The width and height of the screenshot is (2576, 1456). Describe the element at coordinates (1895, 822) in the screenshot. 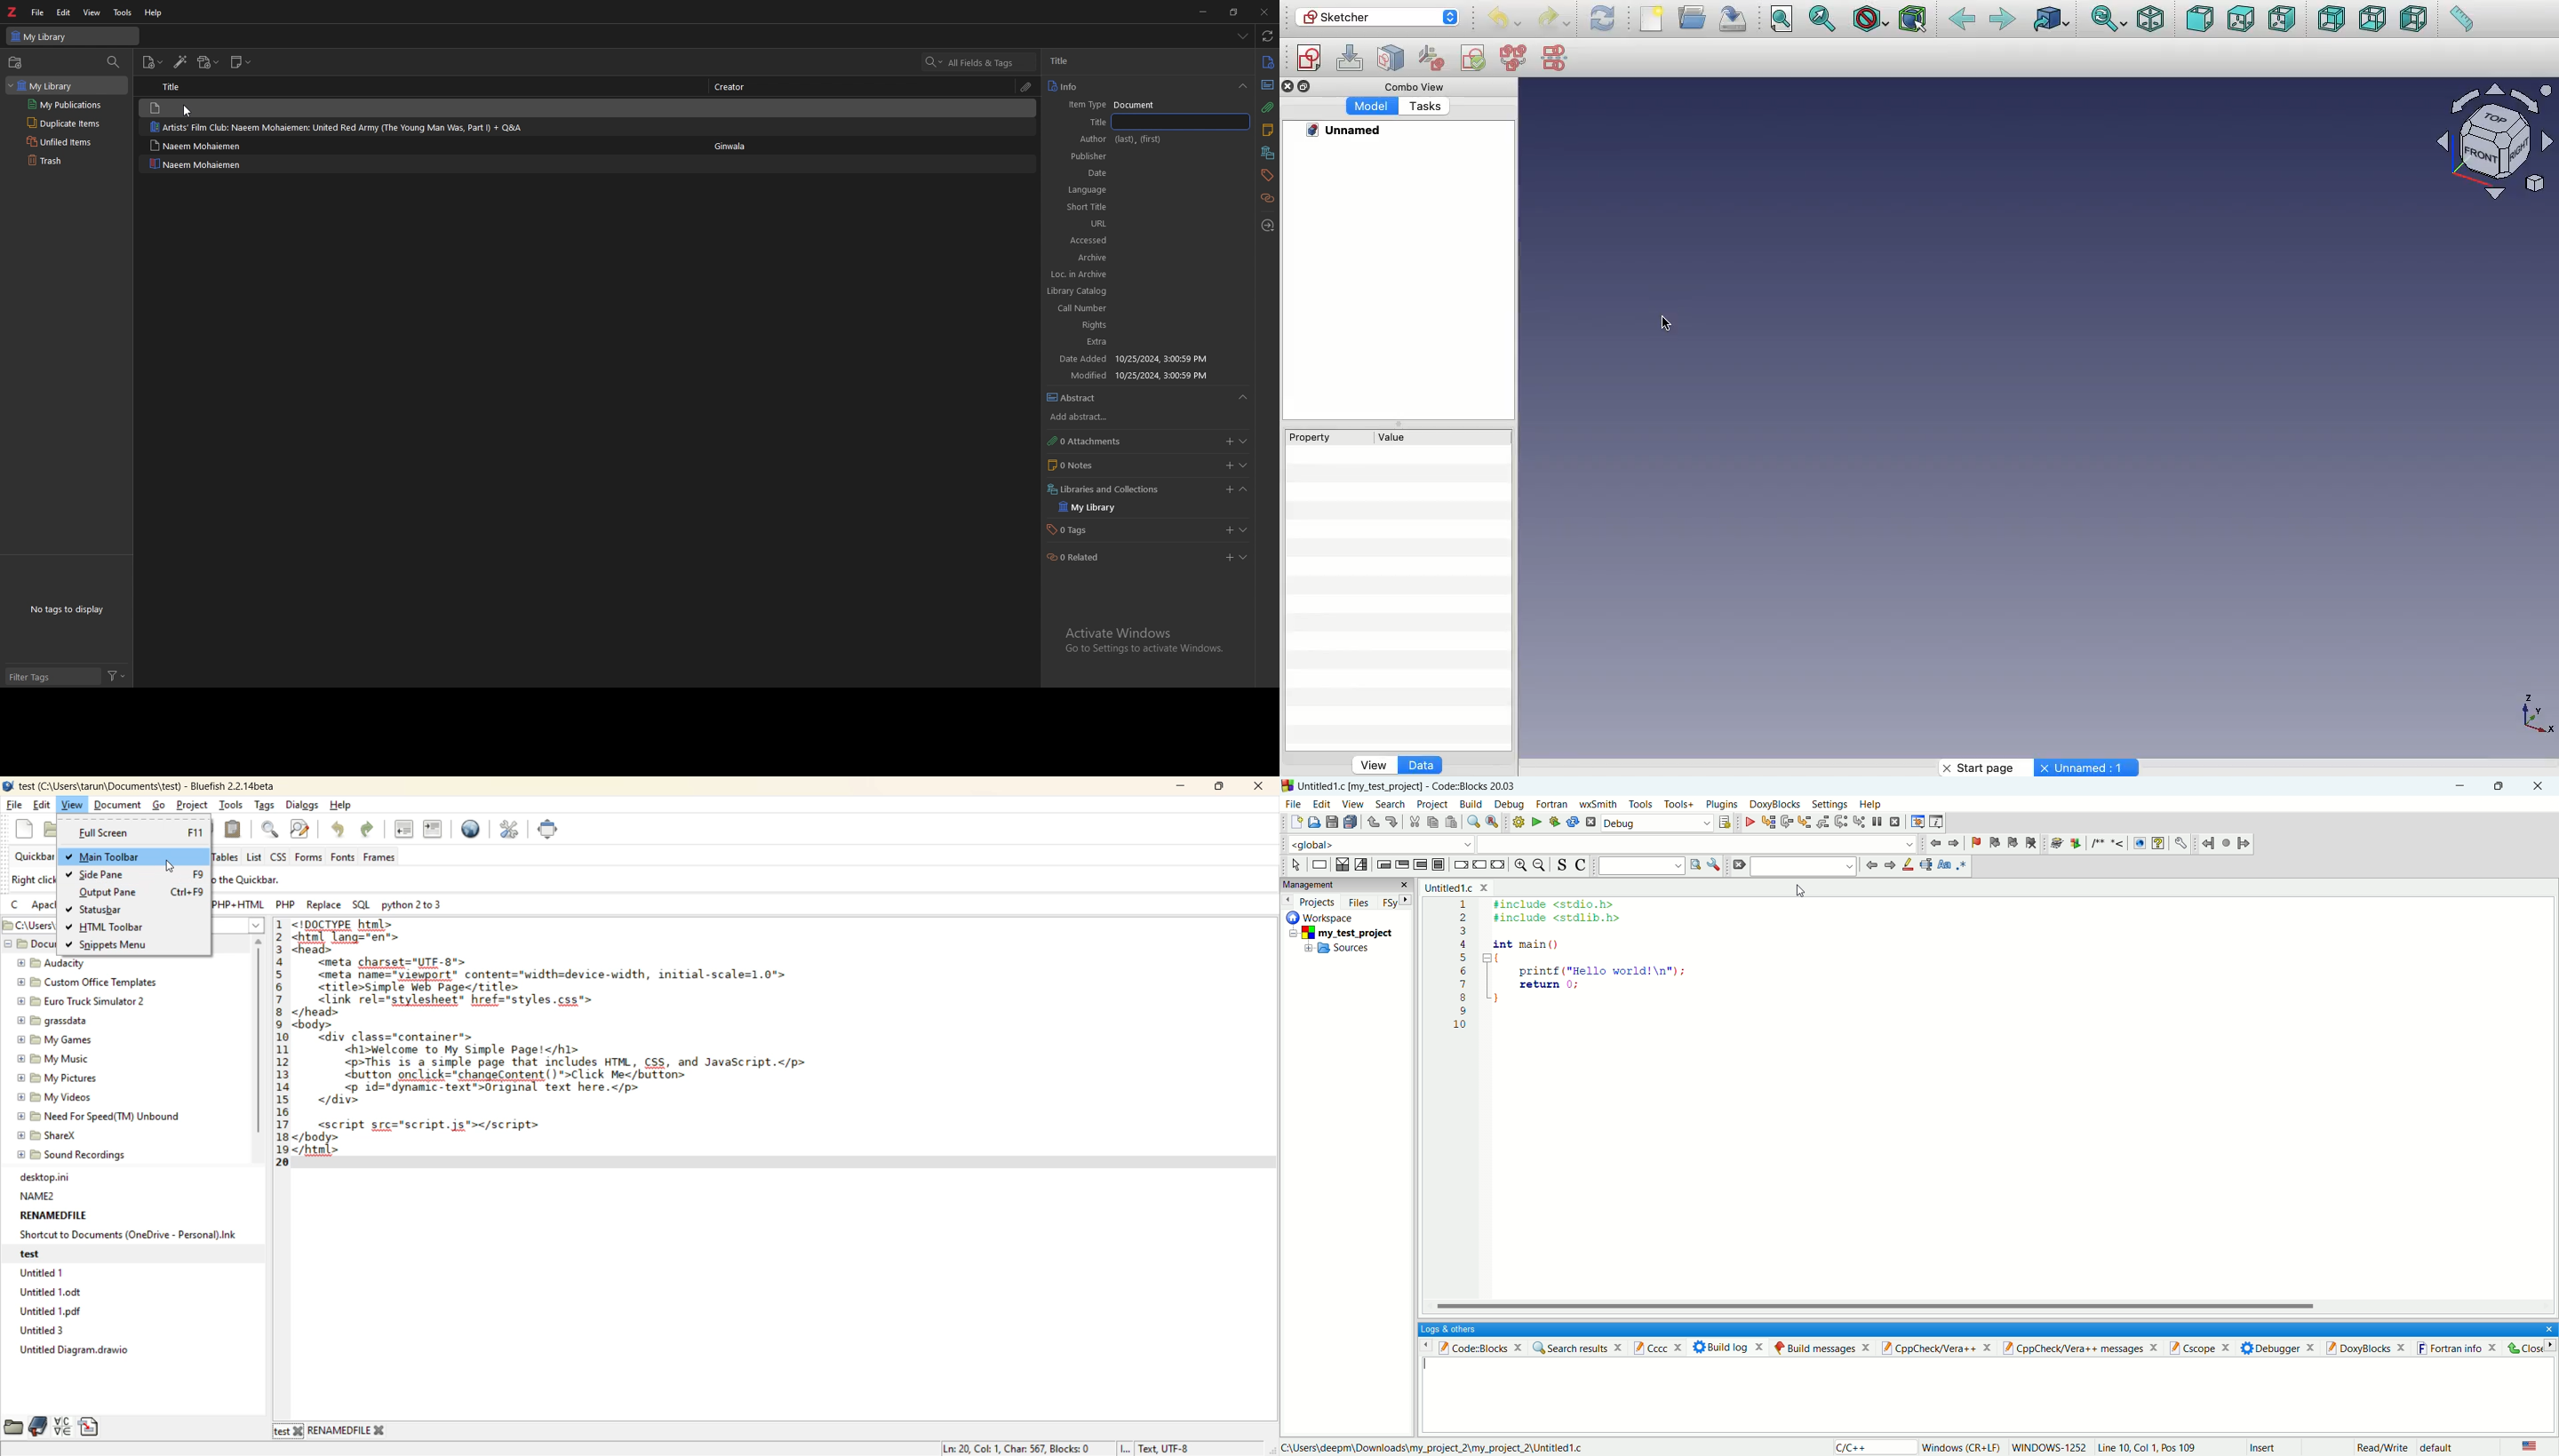

I see `stop debugger` at that location.